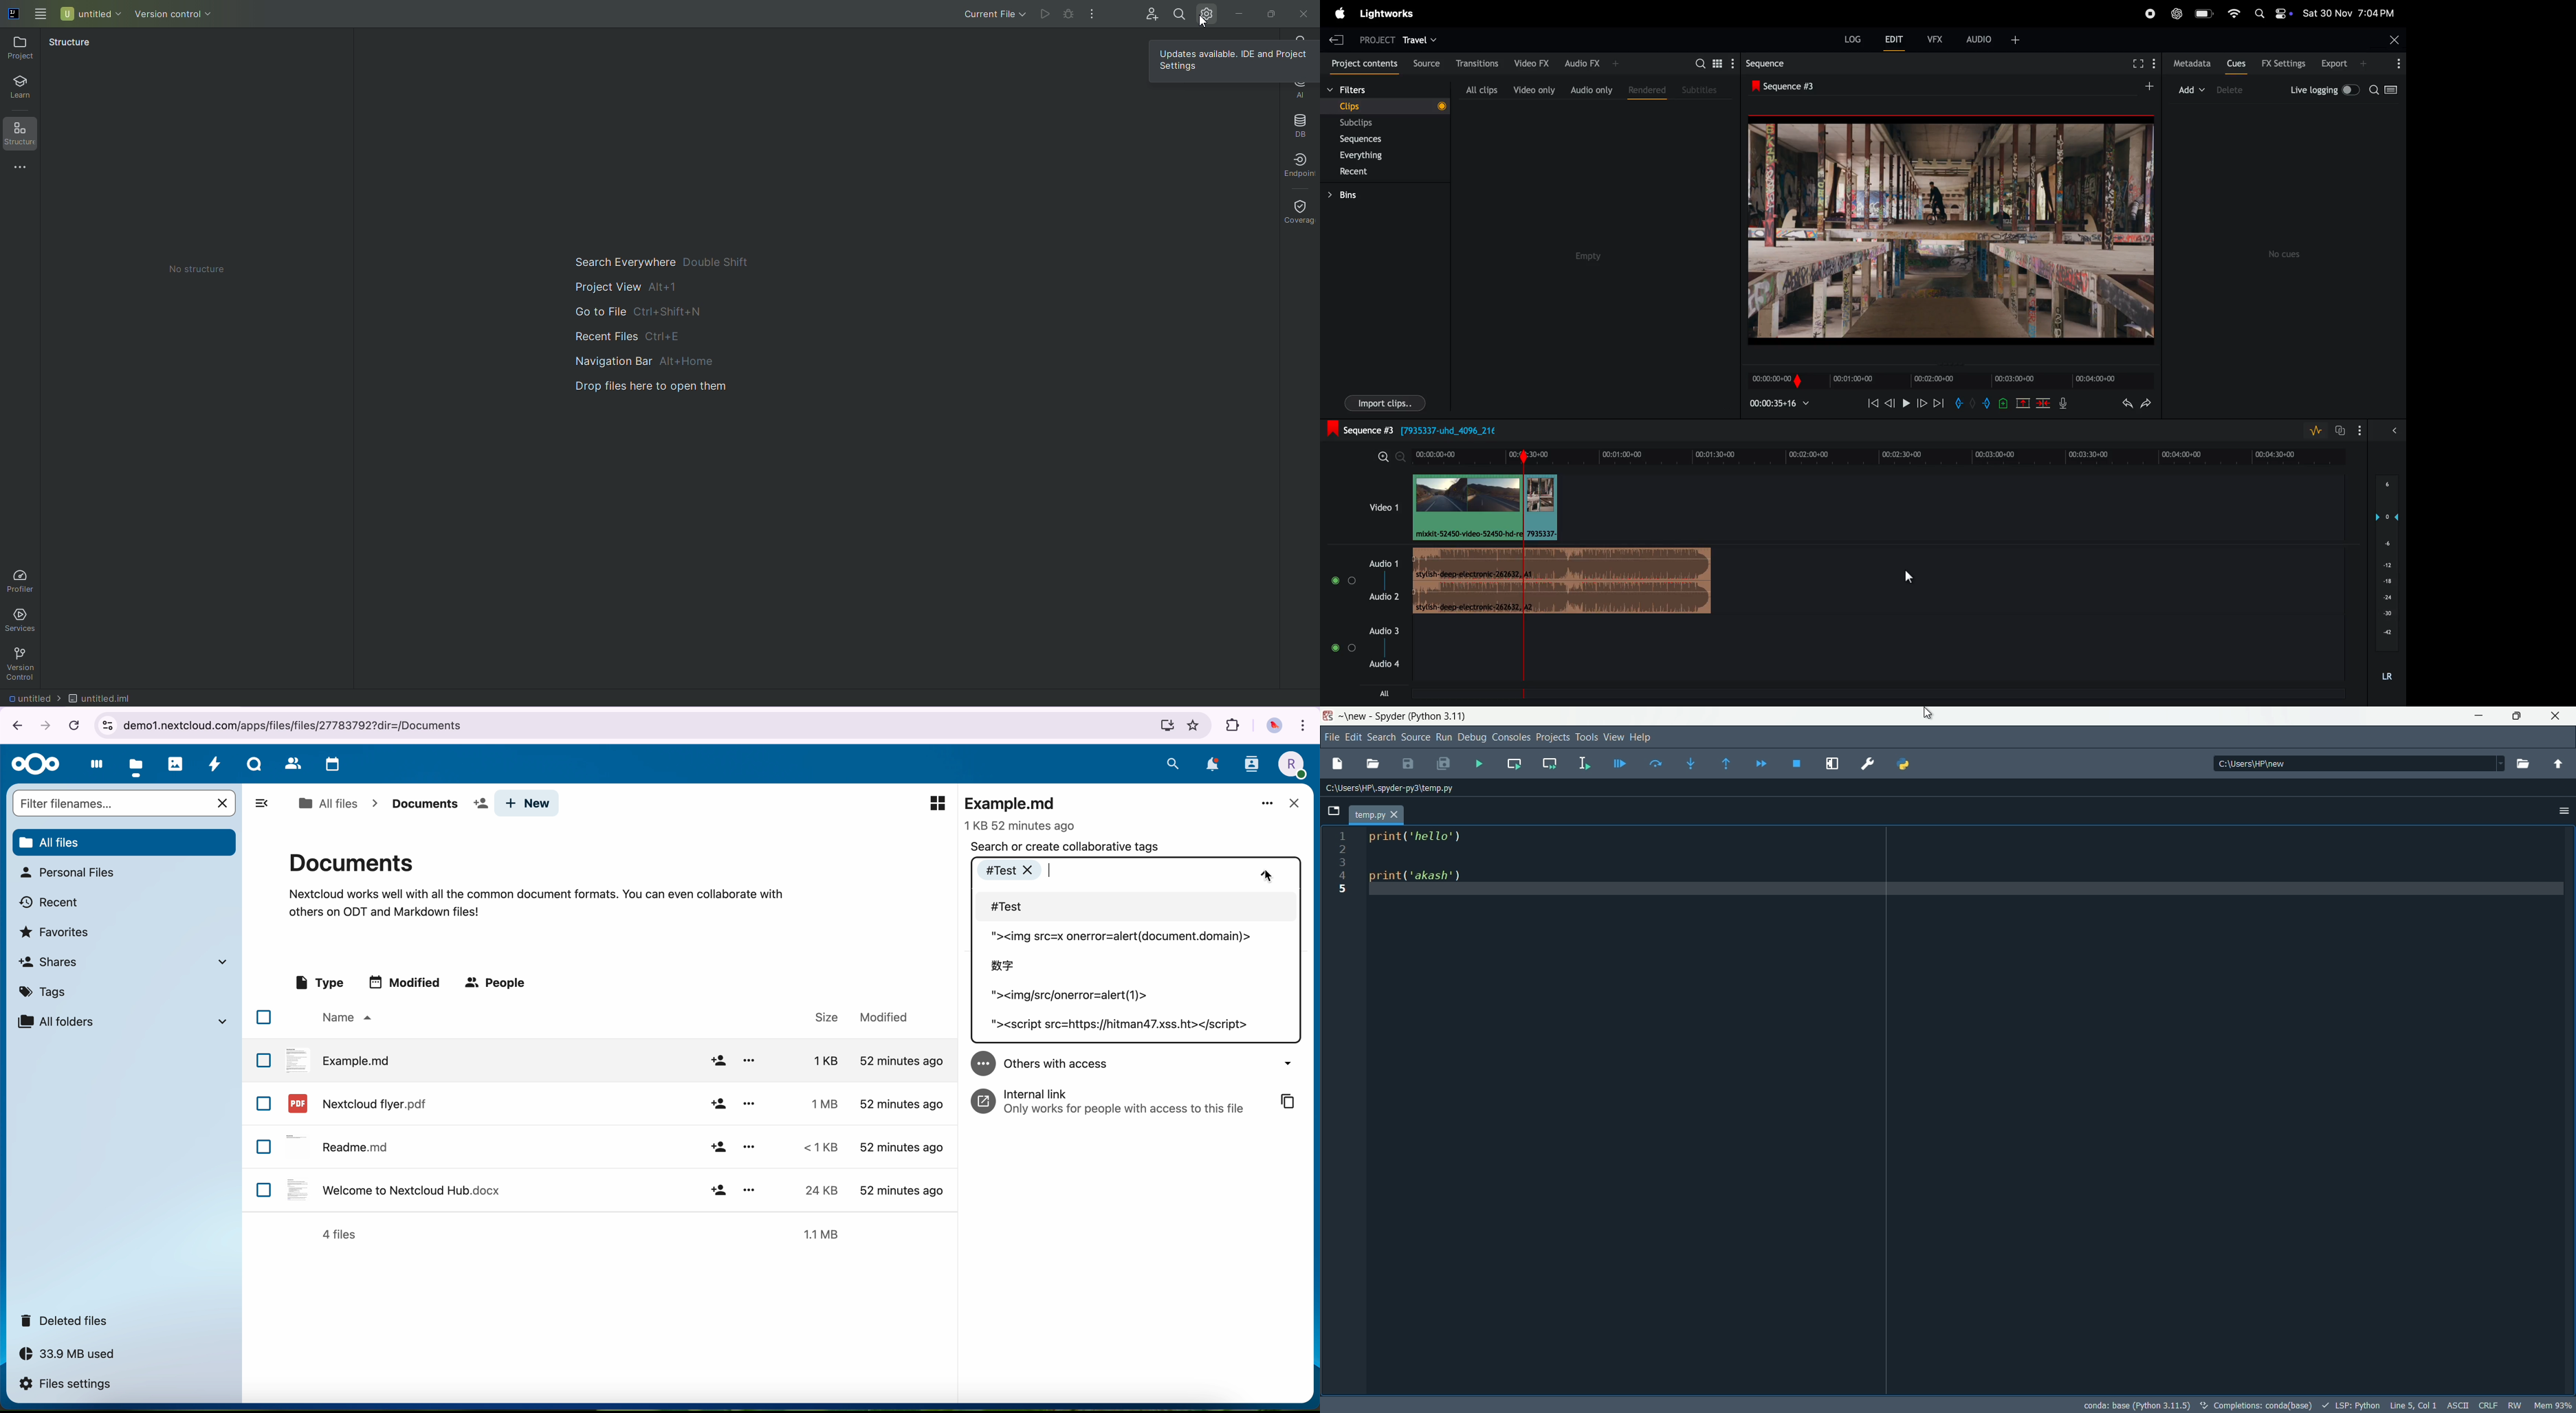 The image size is (2576, 1428). Describe the element at coordinates (1409, 764) in the screenshot. I see `save file` at that location.